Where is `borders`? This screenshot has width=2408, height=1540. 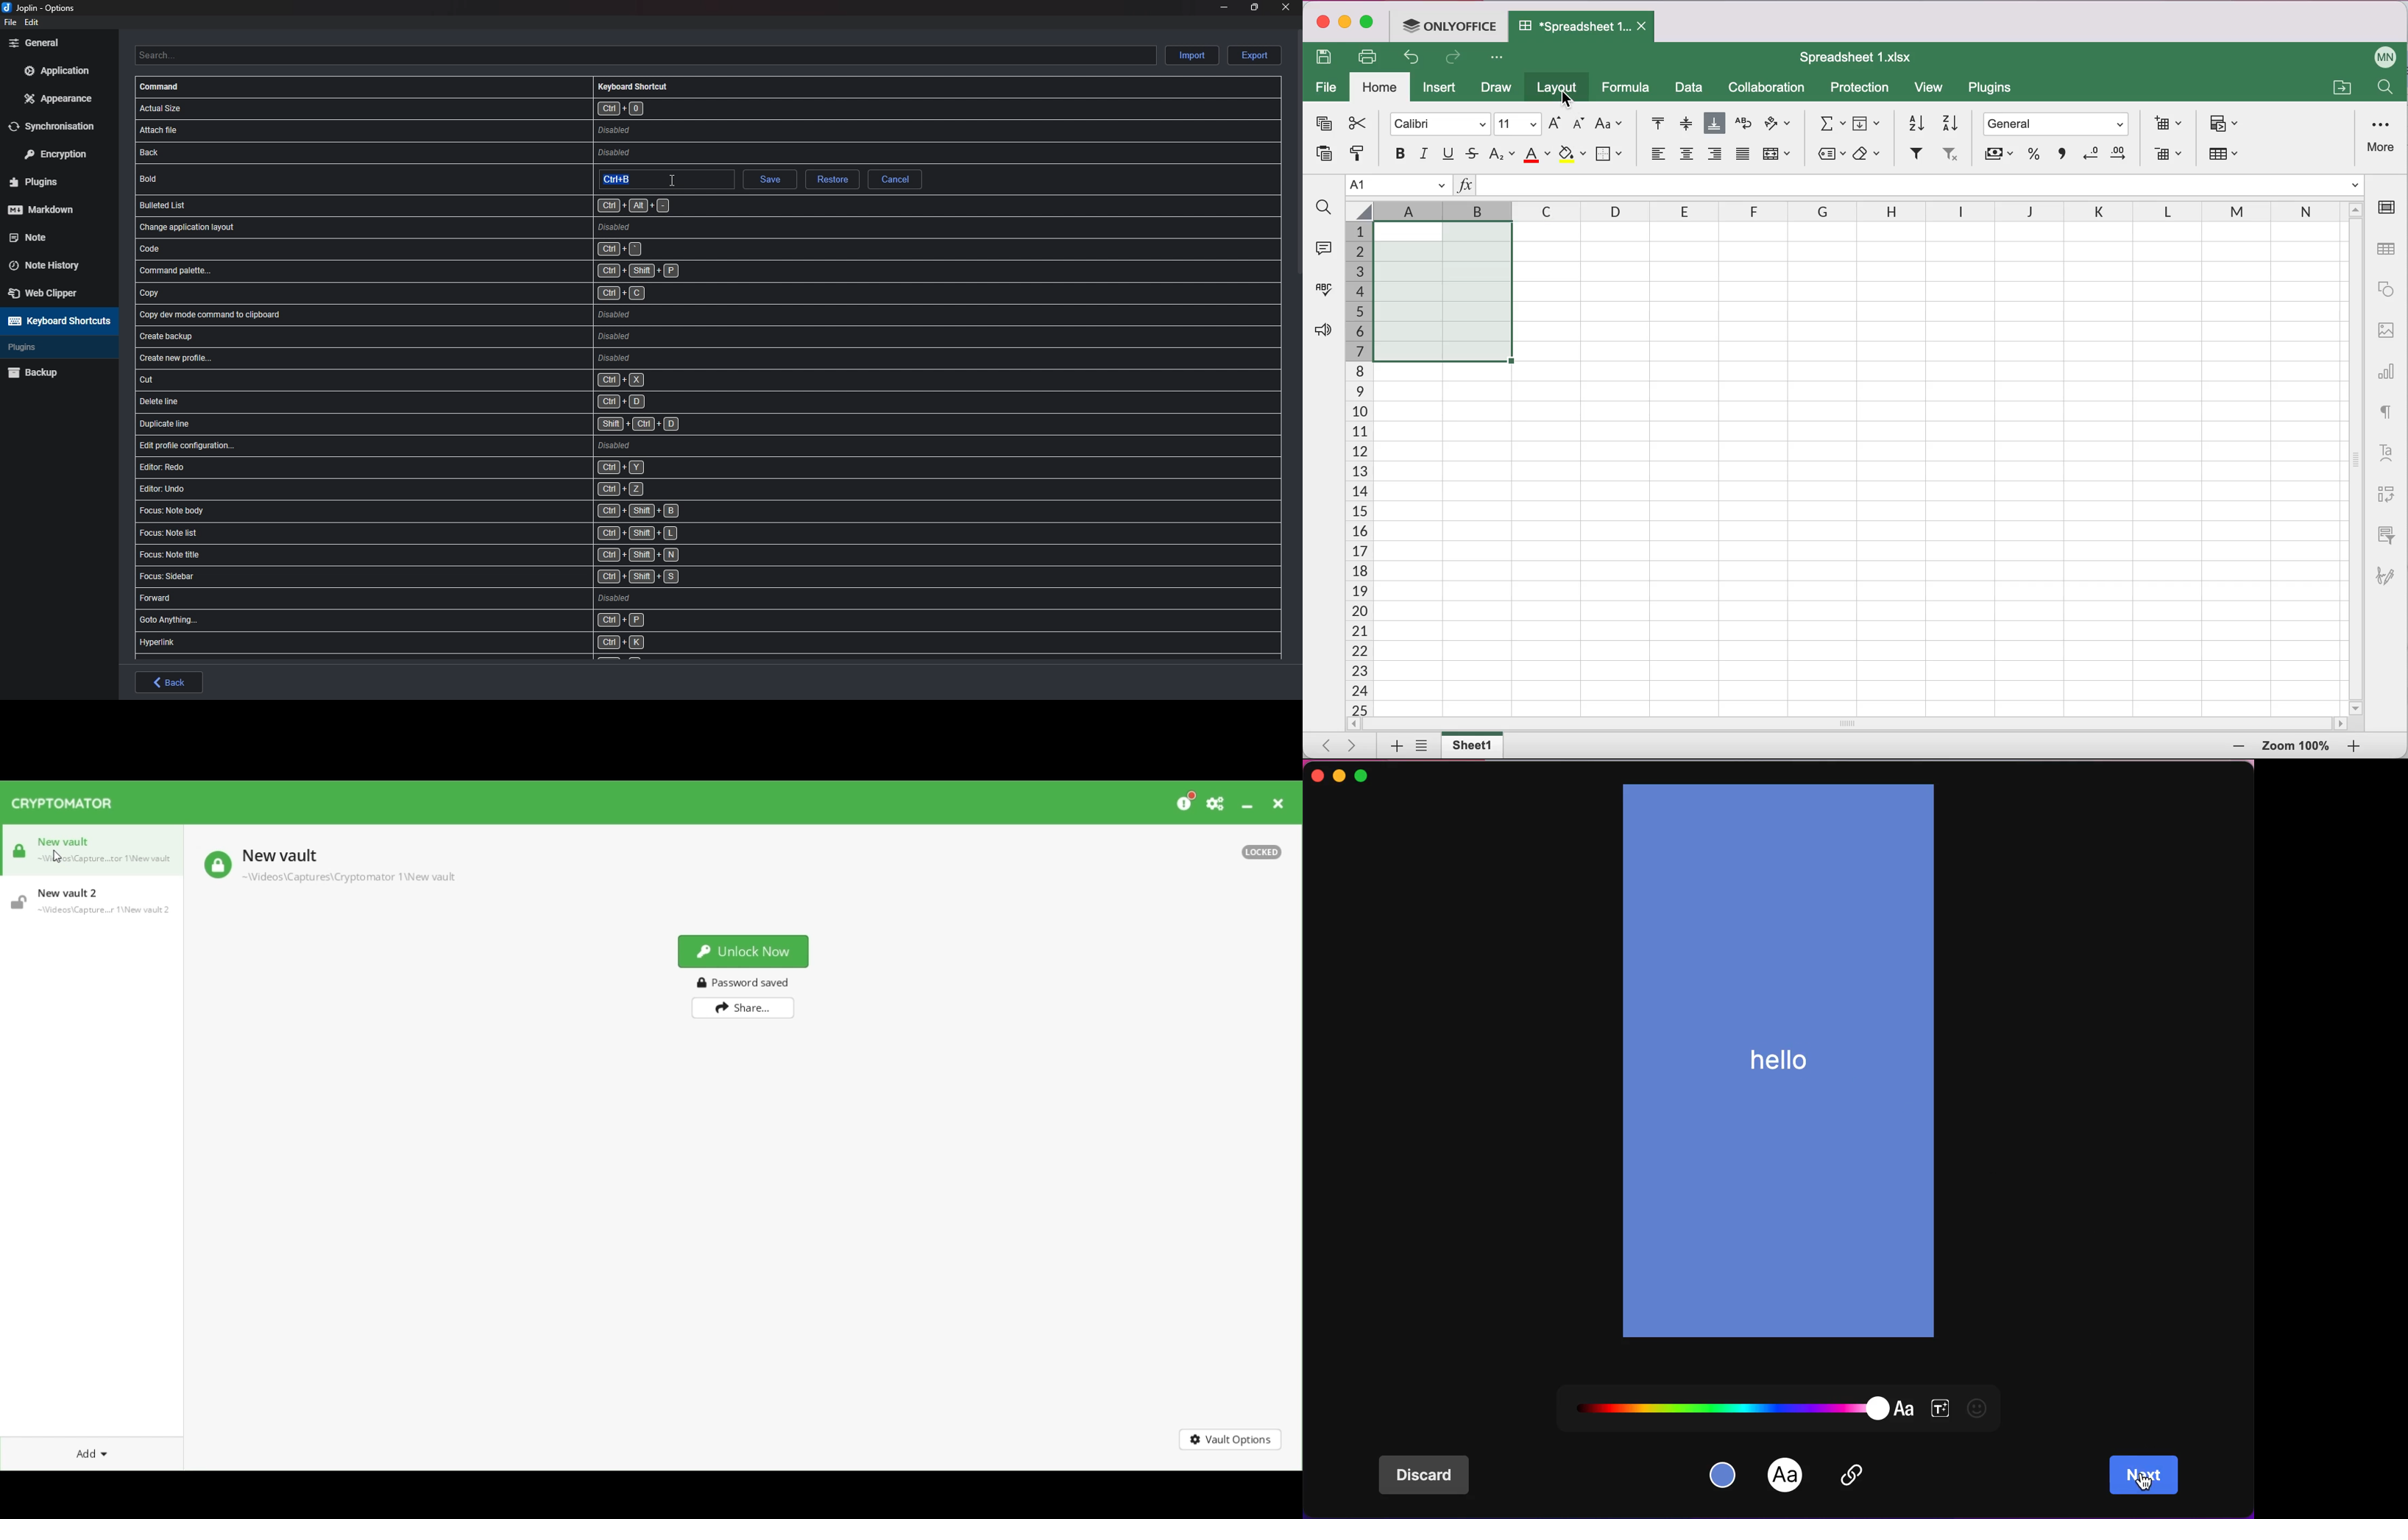 borders is located at coordinates (1611, 153).